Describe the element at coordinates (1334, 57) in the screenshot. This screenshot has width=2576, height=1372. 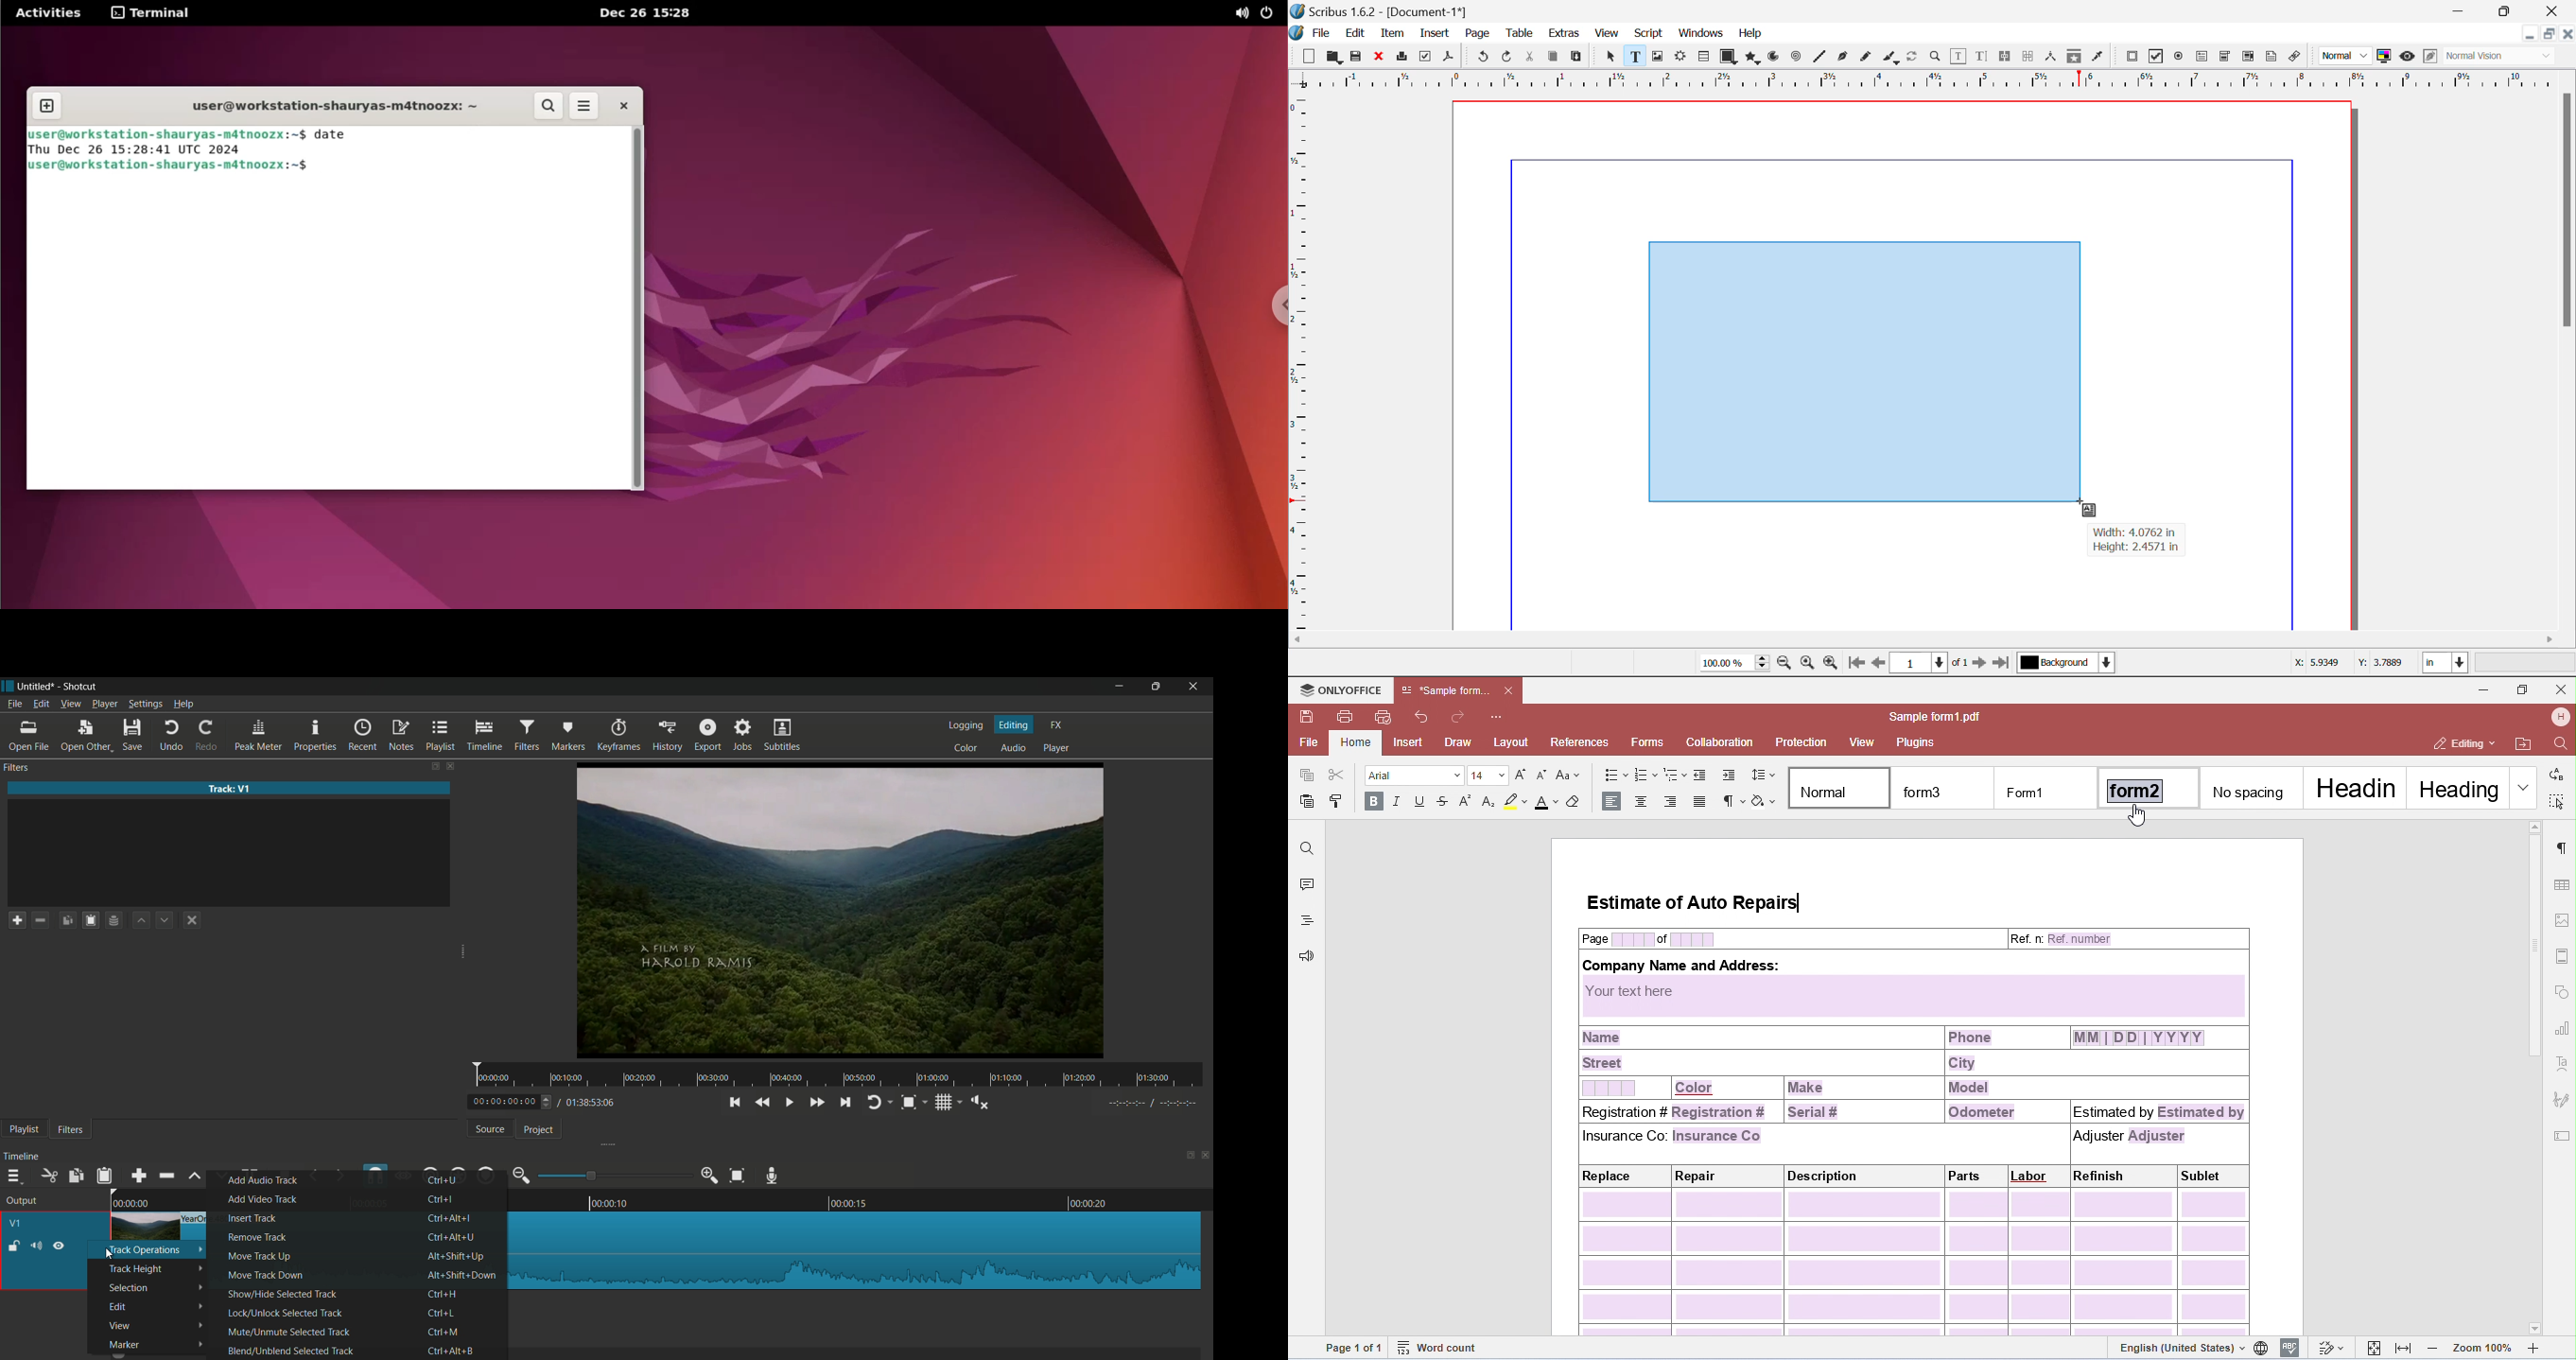
I see `Open` at that location.